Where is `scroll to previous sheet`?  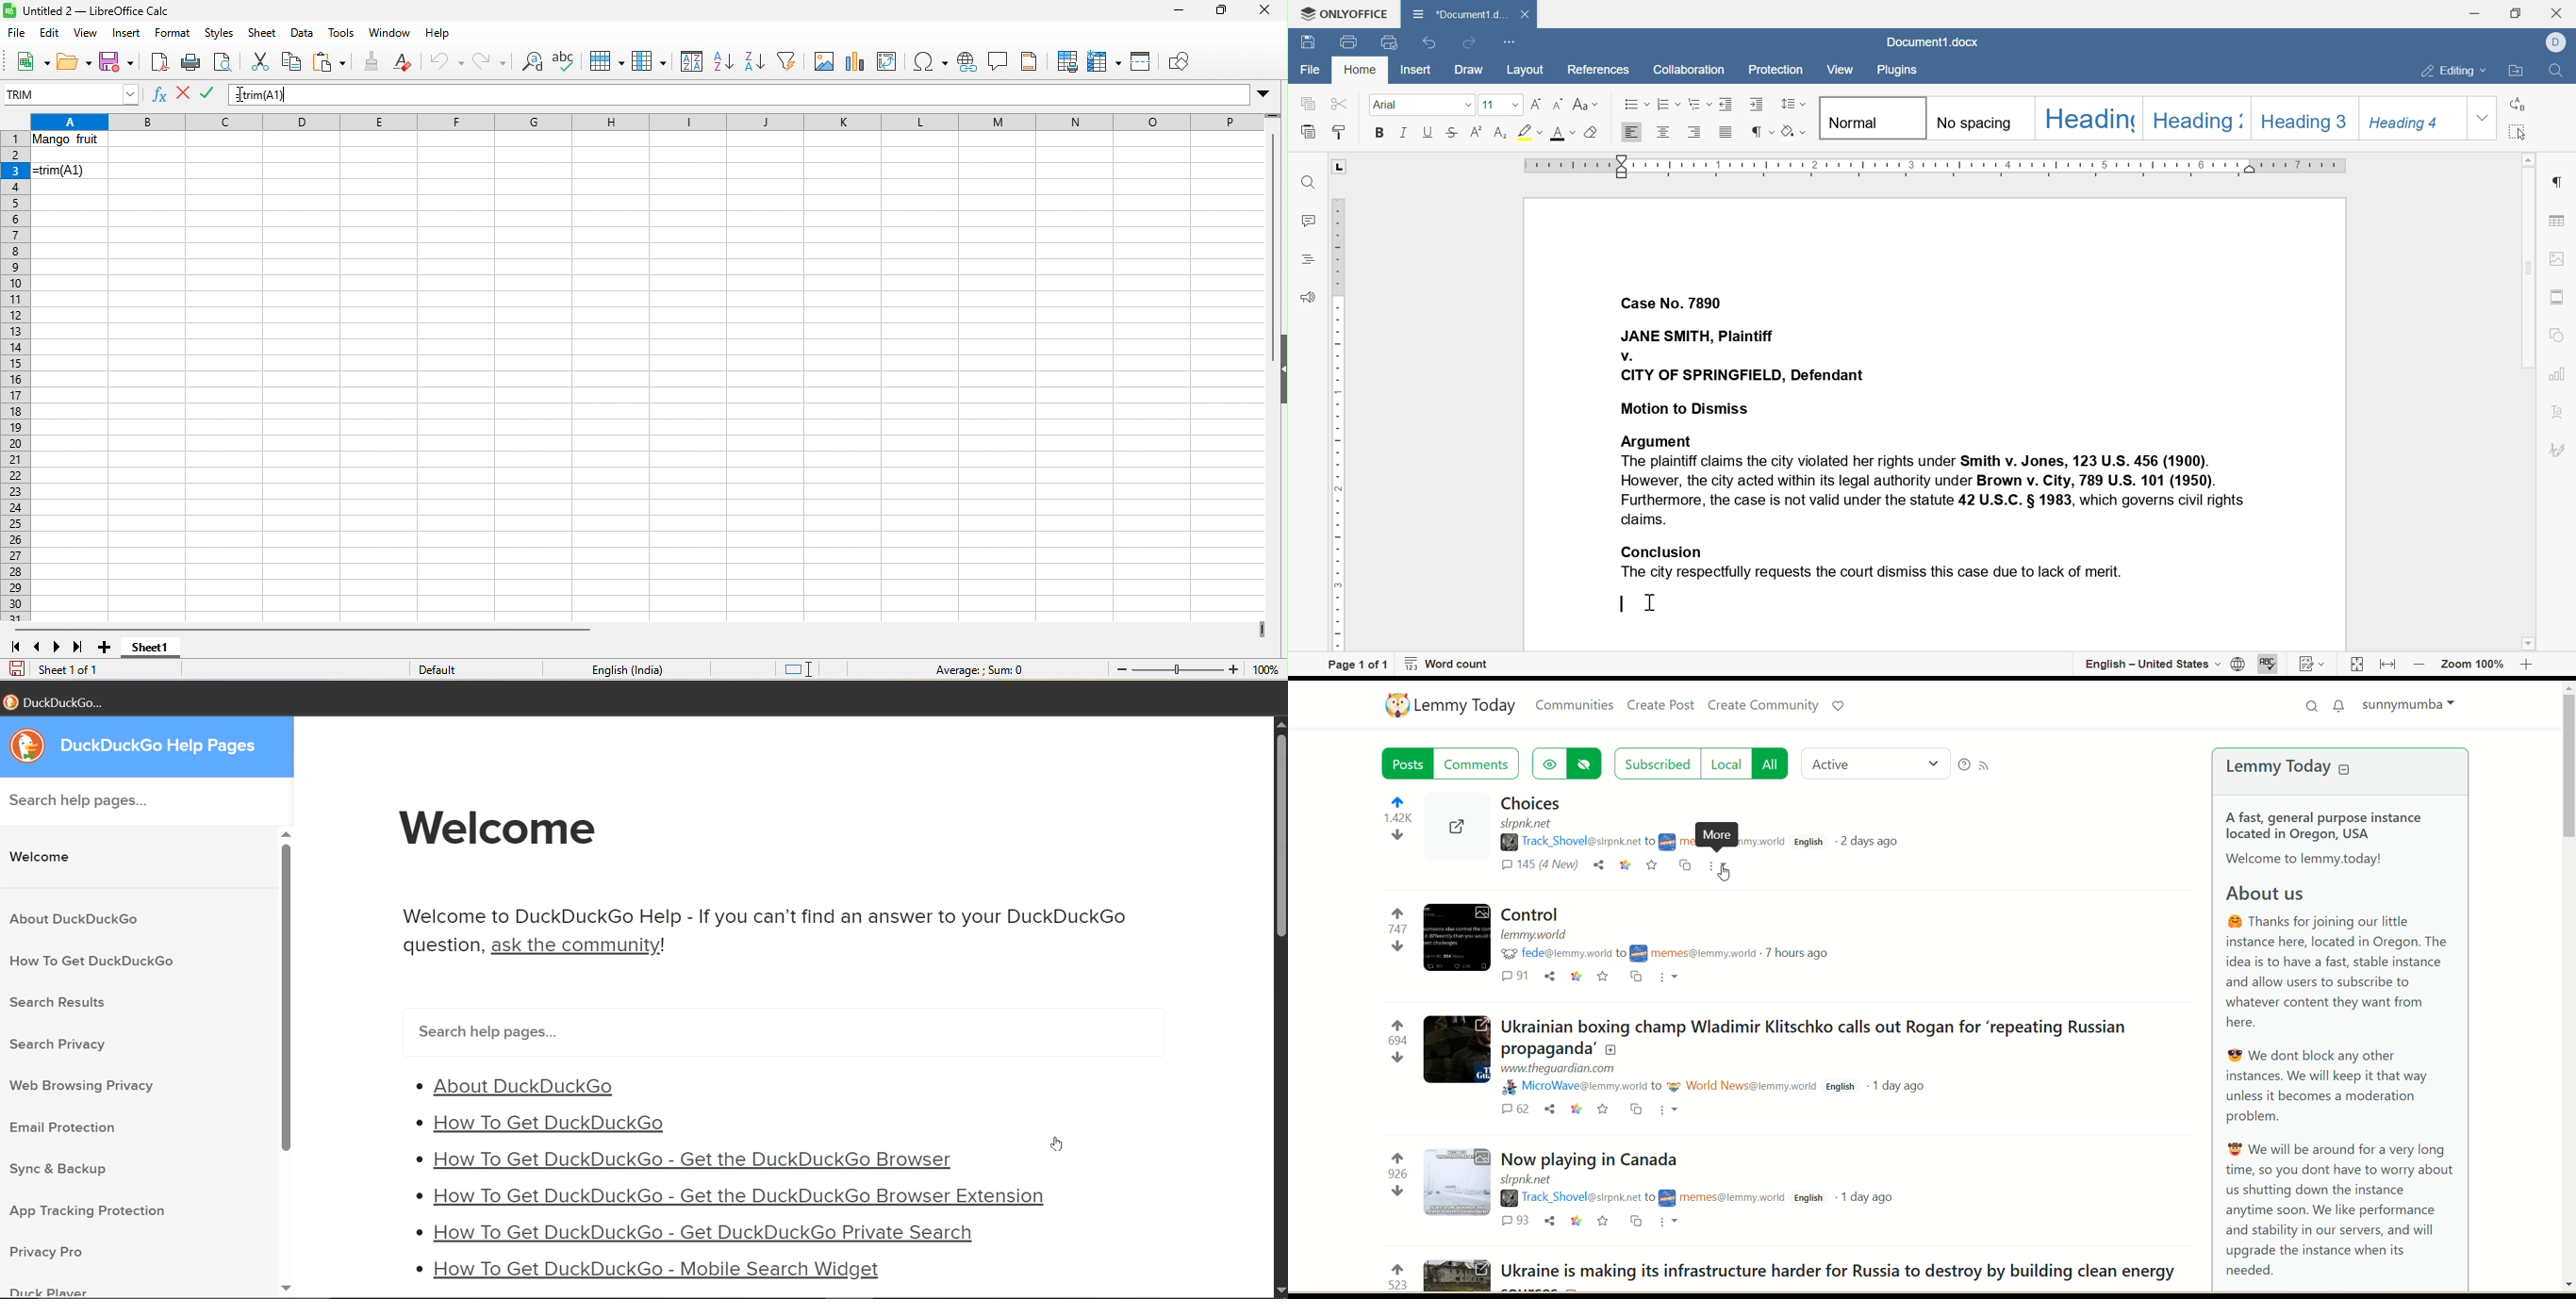
scroll to previous sheet is located at coordinates (39, 646).